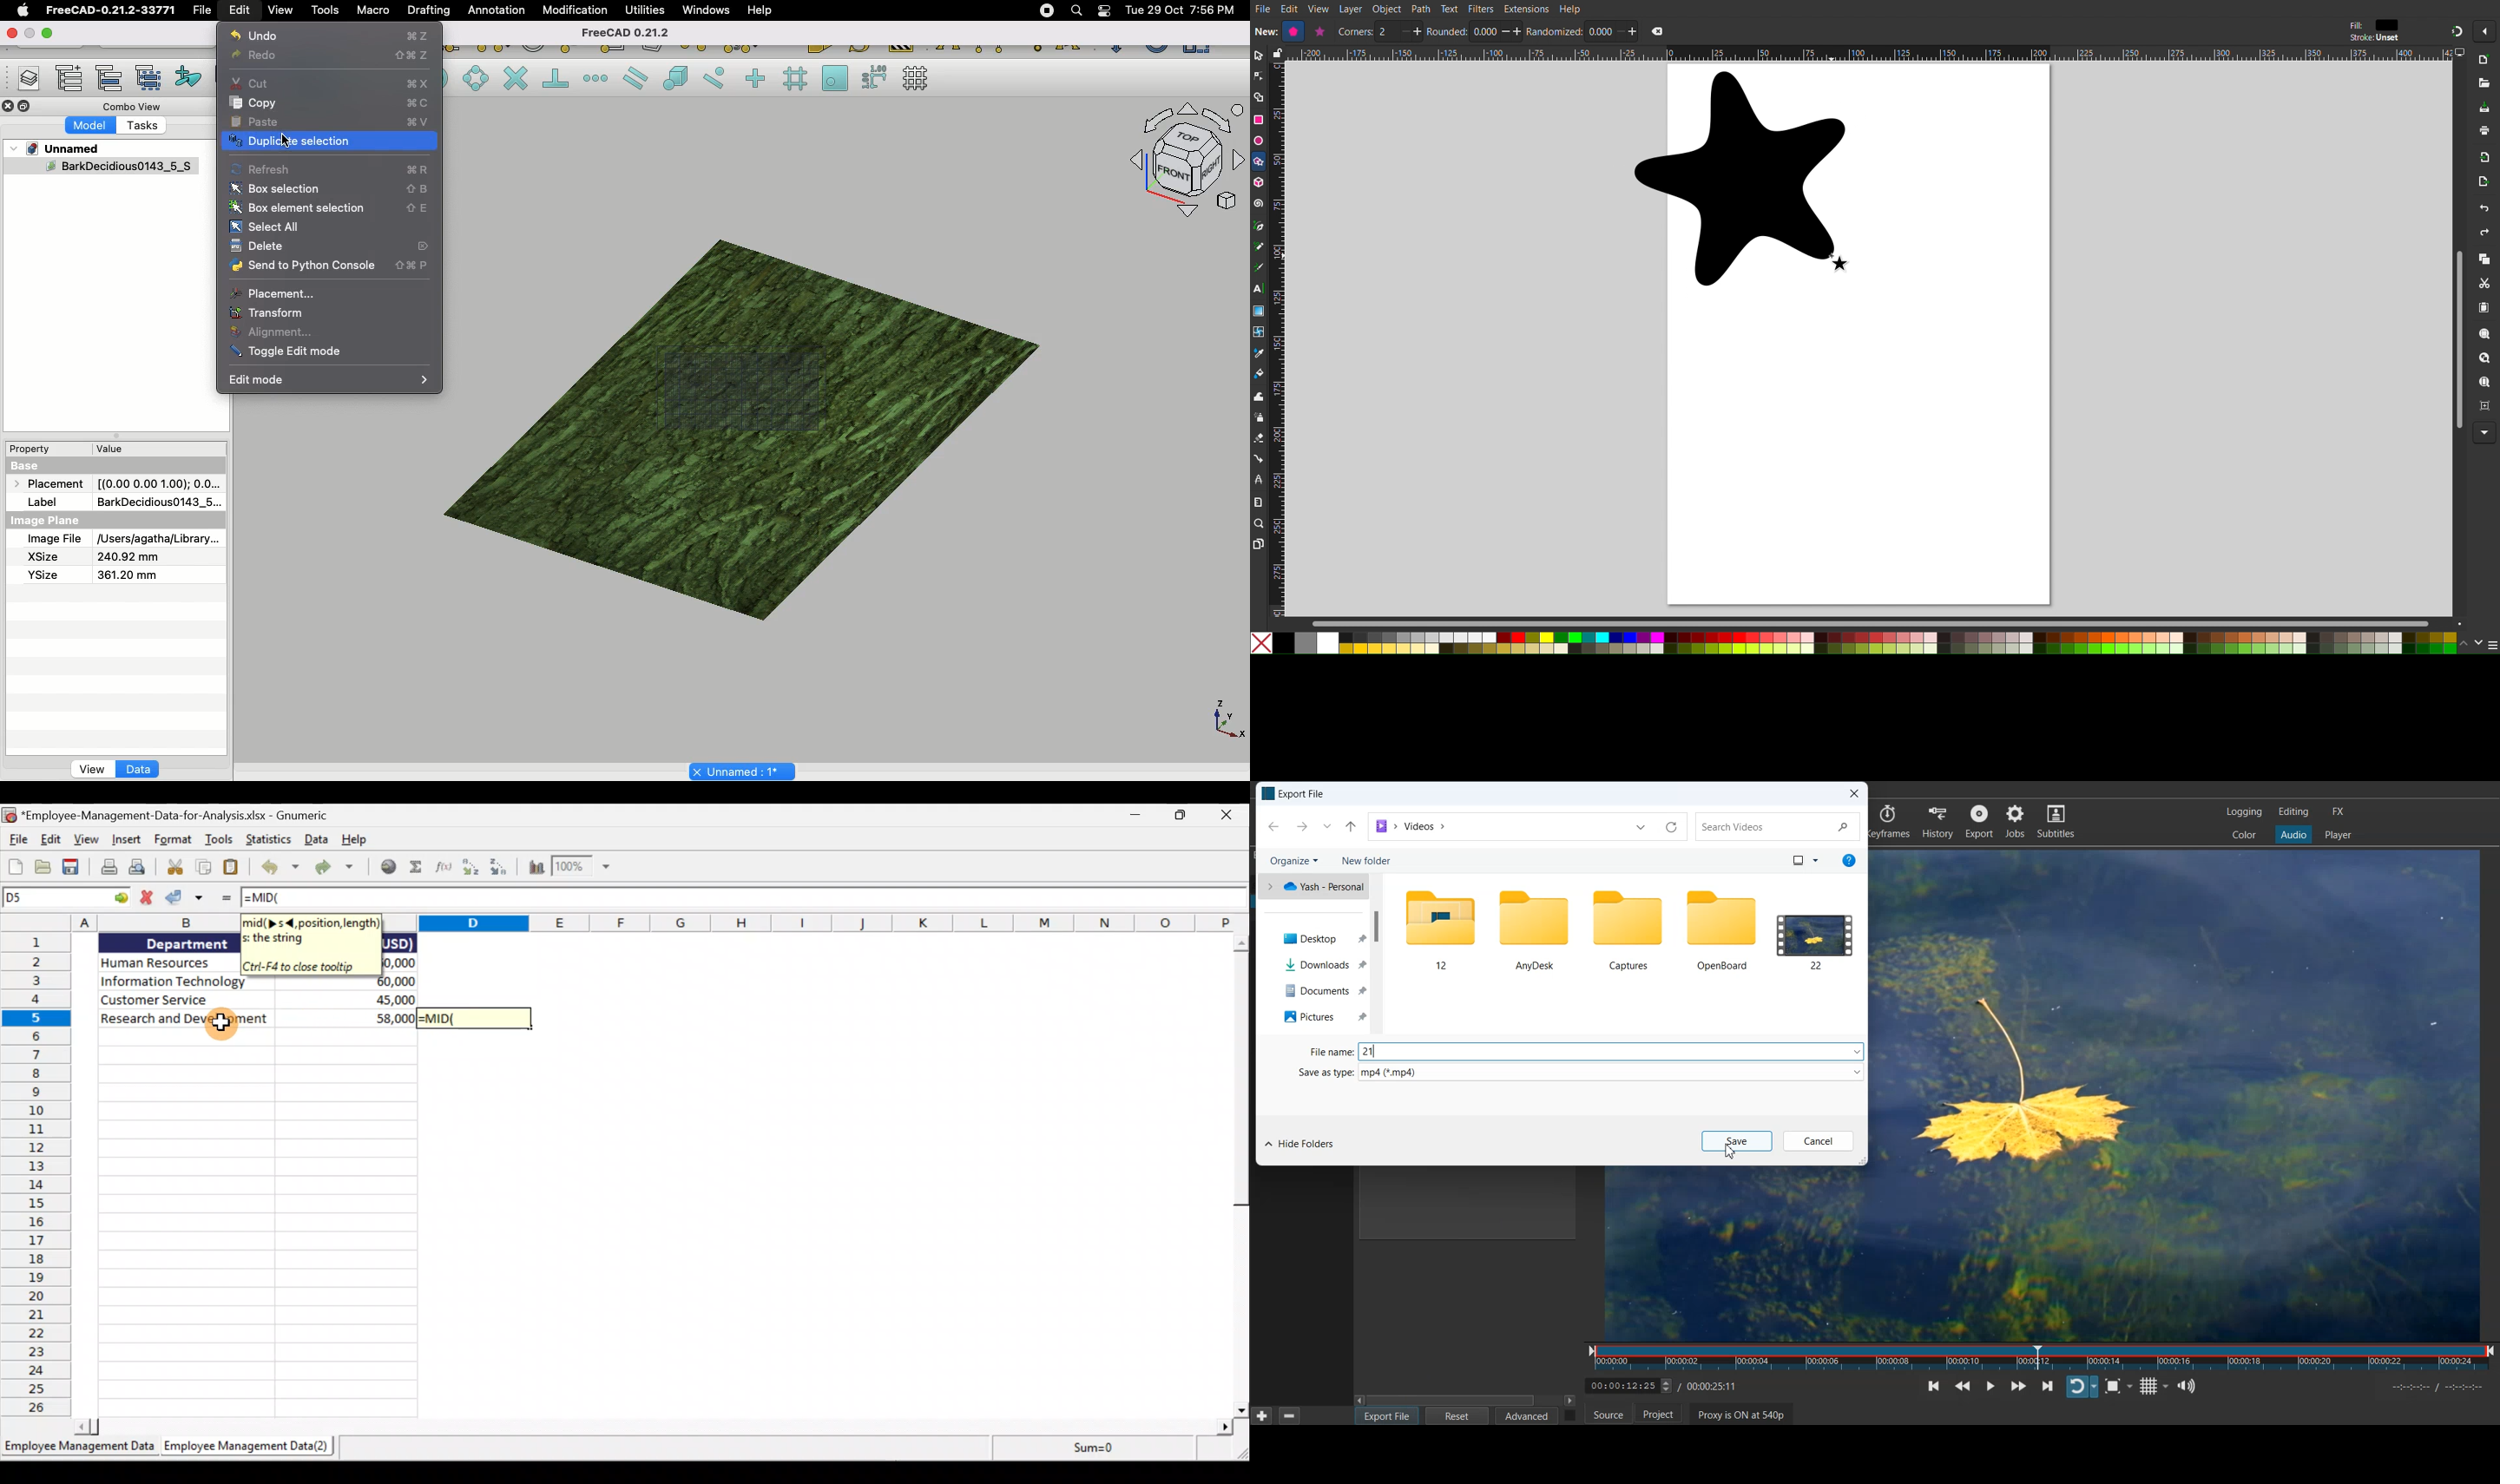  What do you see at coordinates (129, 557) in the screenshot?
I see `240.92 mm` at bounding box center [129, 557].